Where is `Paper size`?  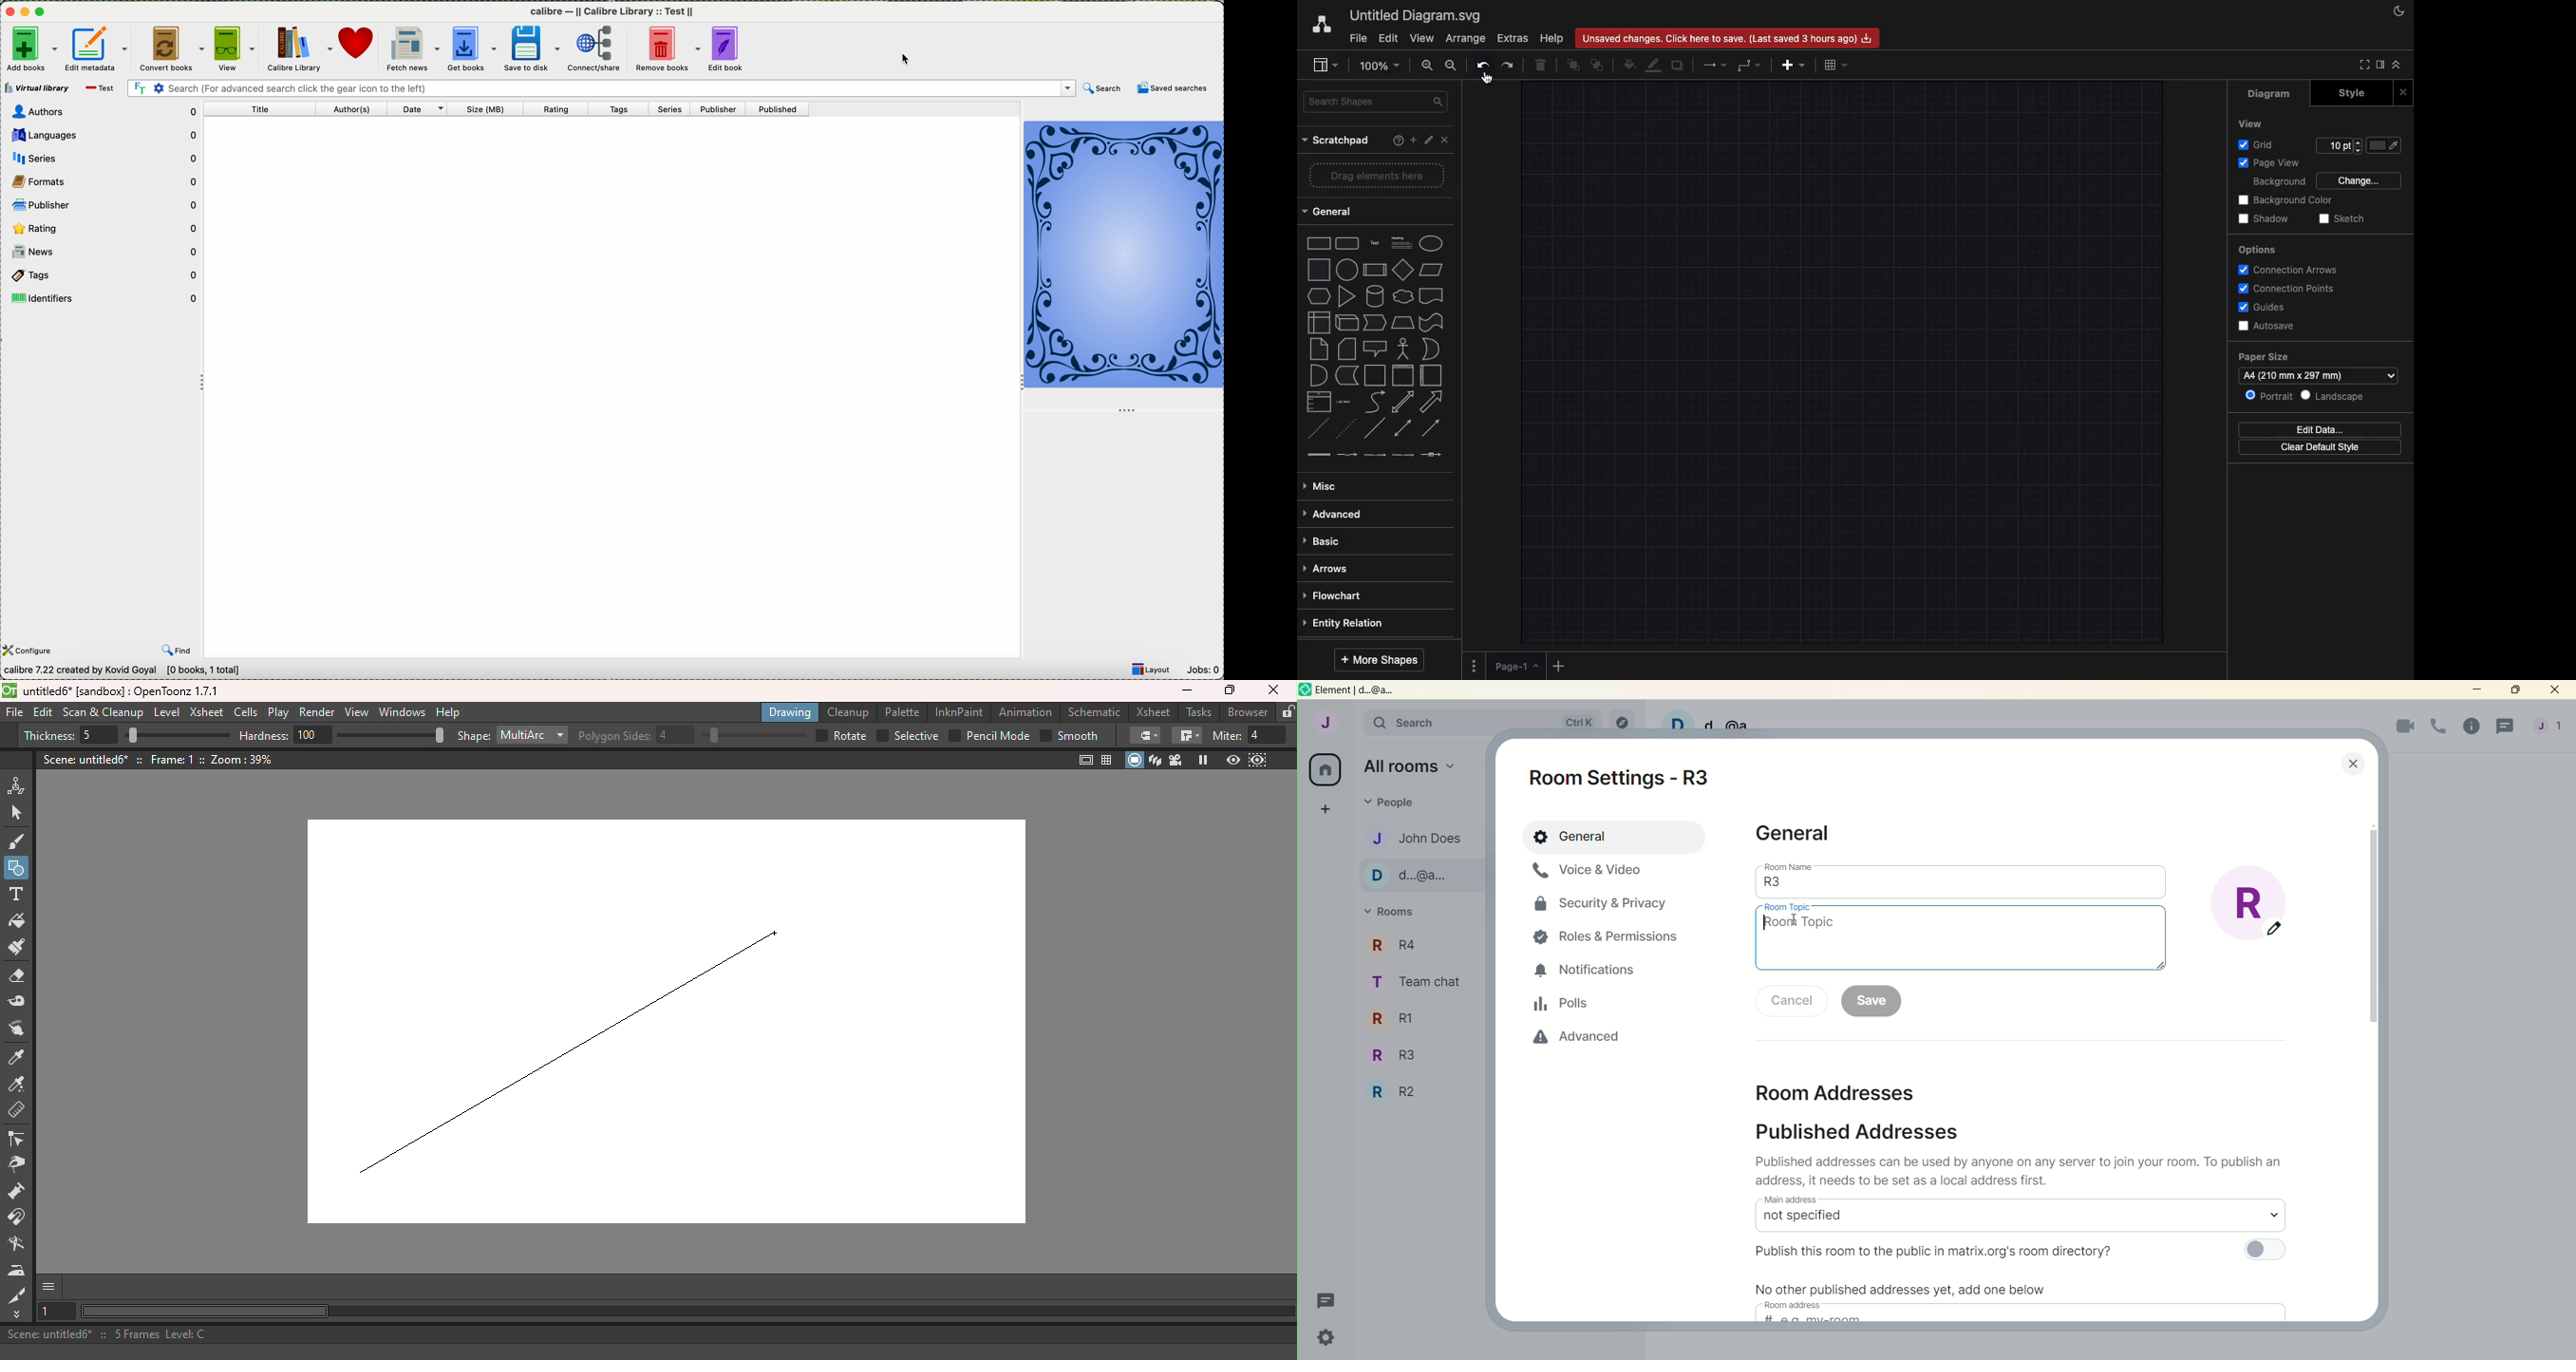
Paper size is located at coordinates (2320, 358).